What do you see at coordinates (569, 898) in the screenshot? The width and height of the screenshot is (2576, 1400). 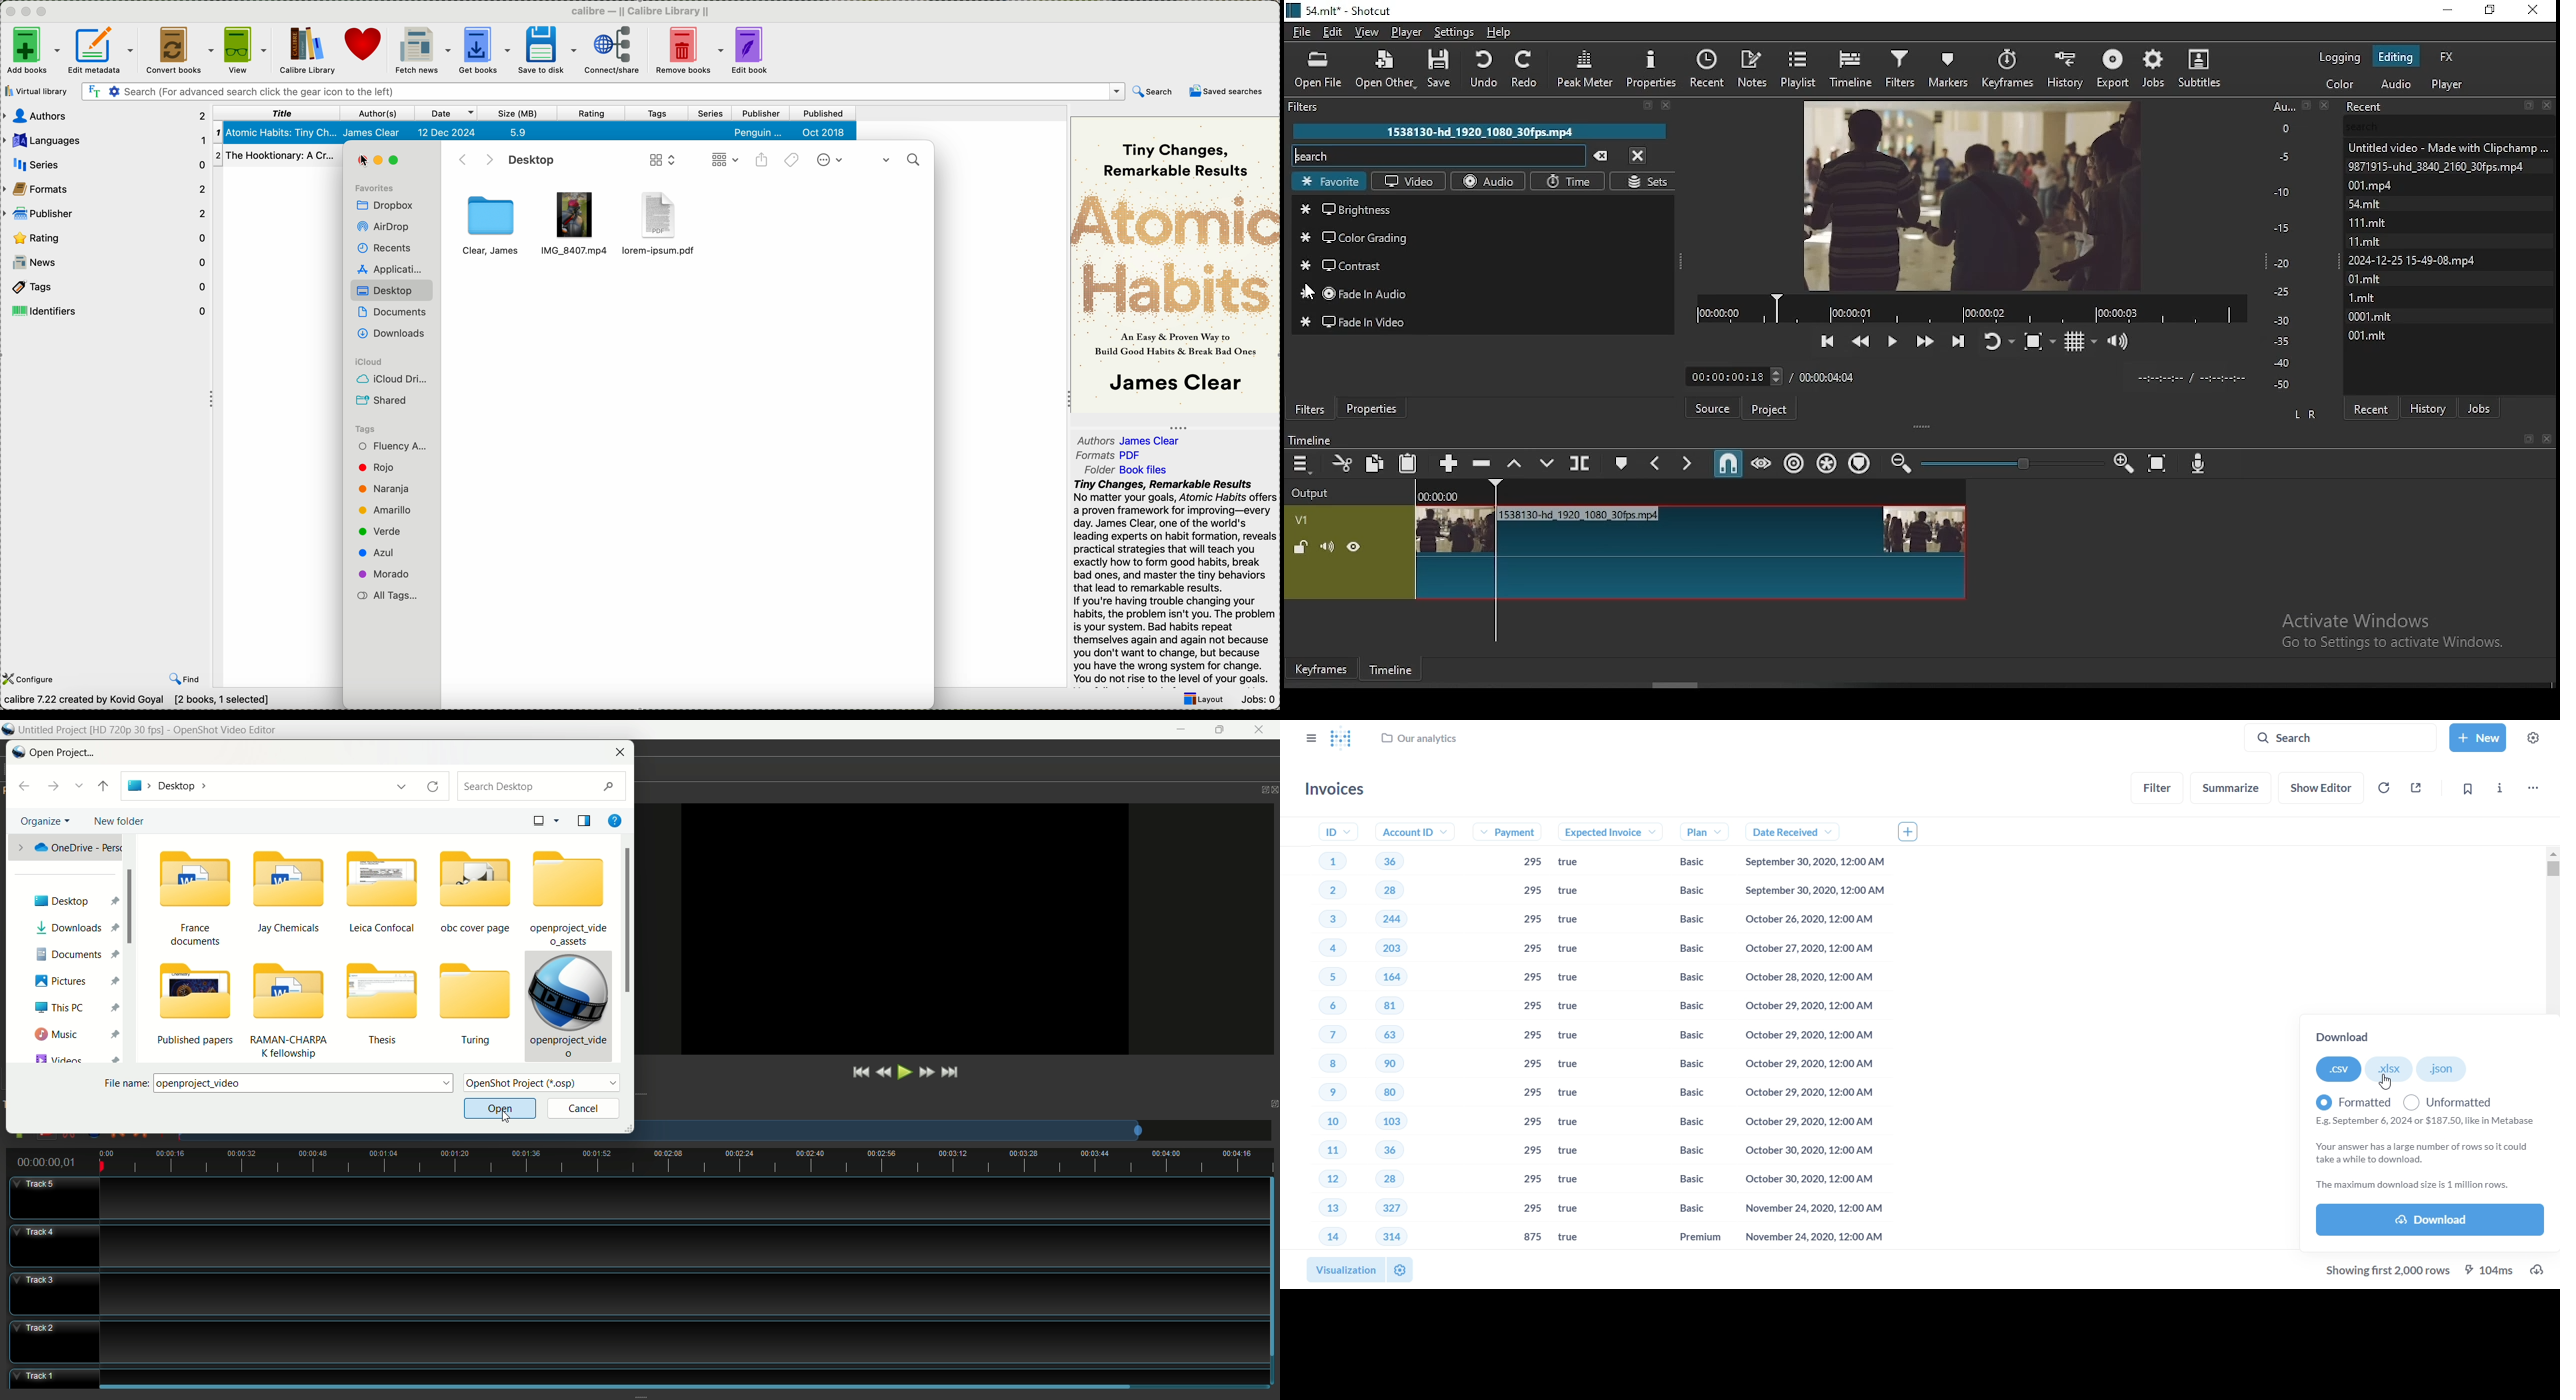 I see `openproject vide
0_assets` at bounding box center [569, 898].